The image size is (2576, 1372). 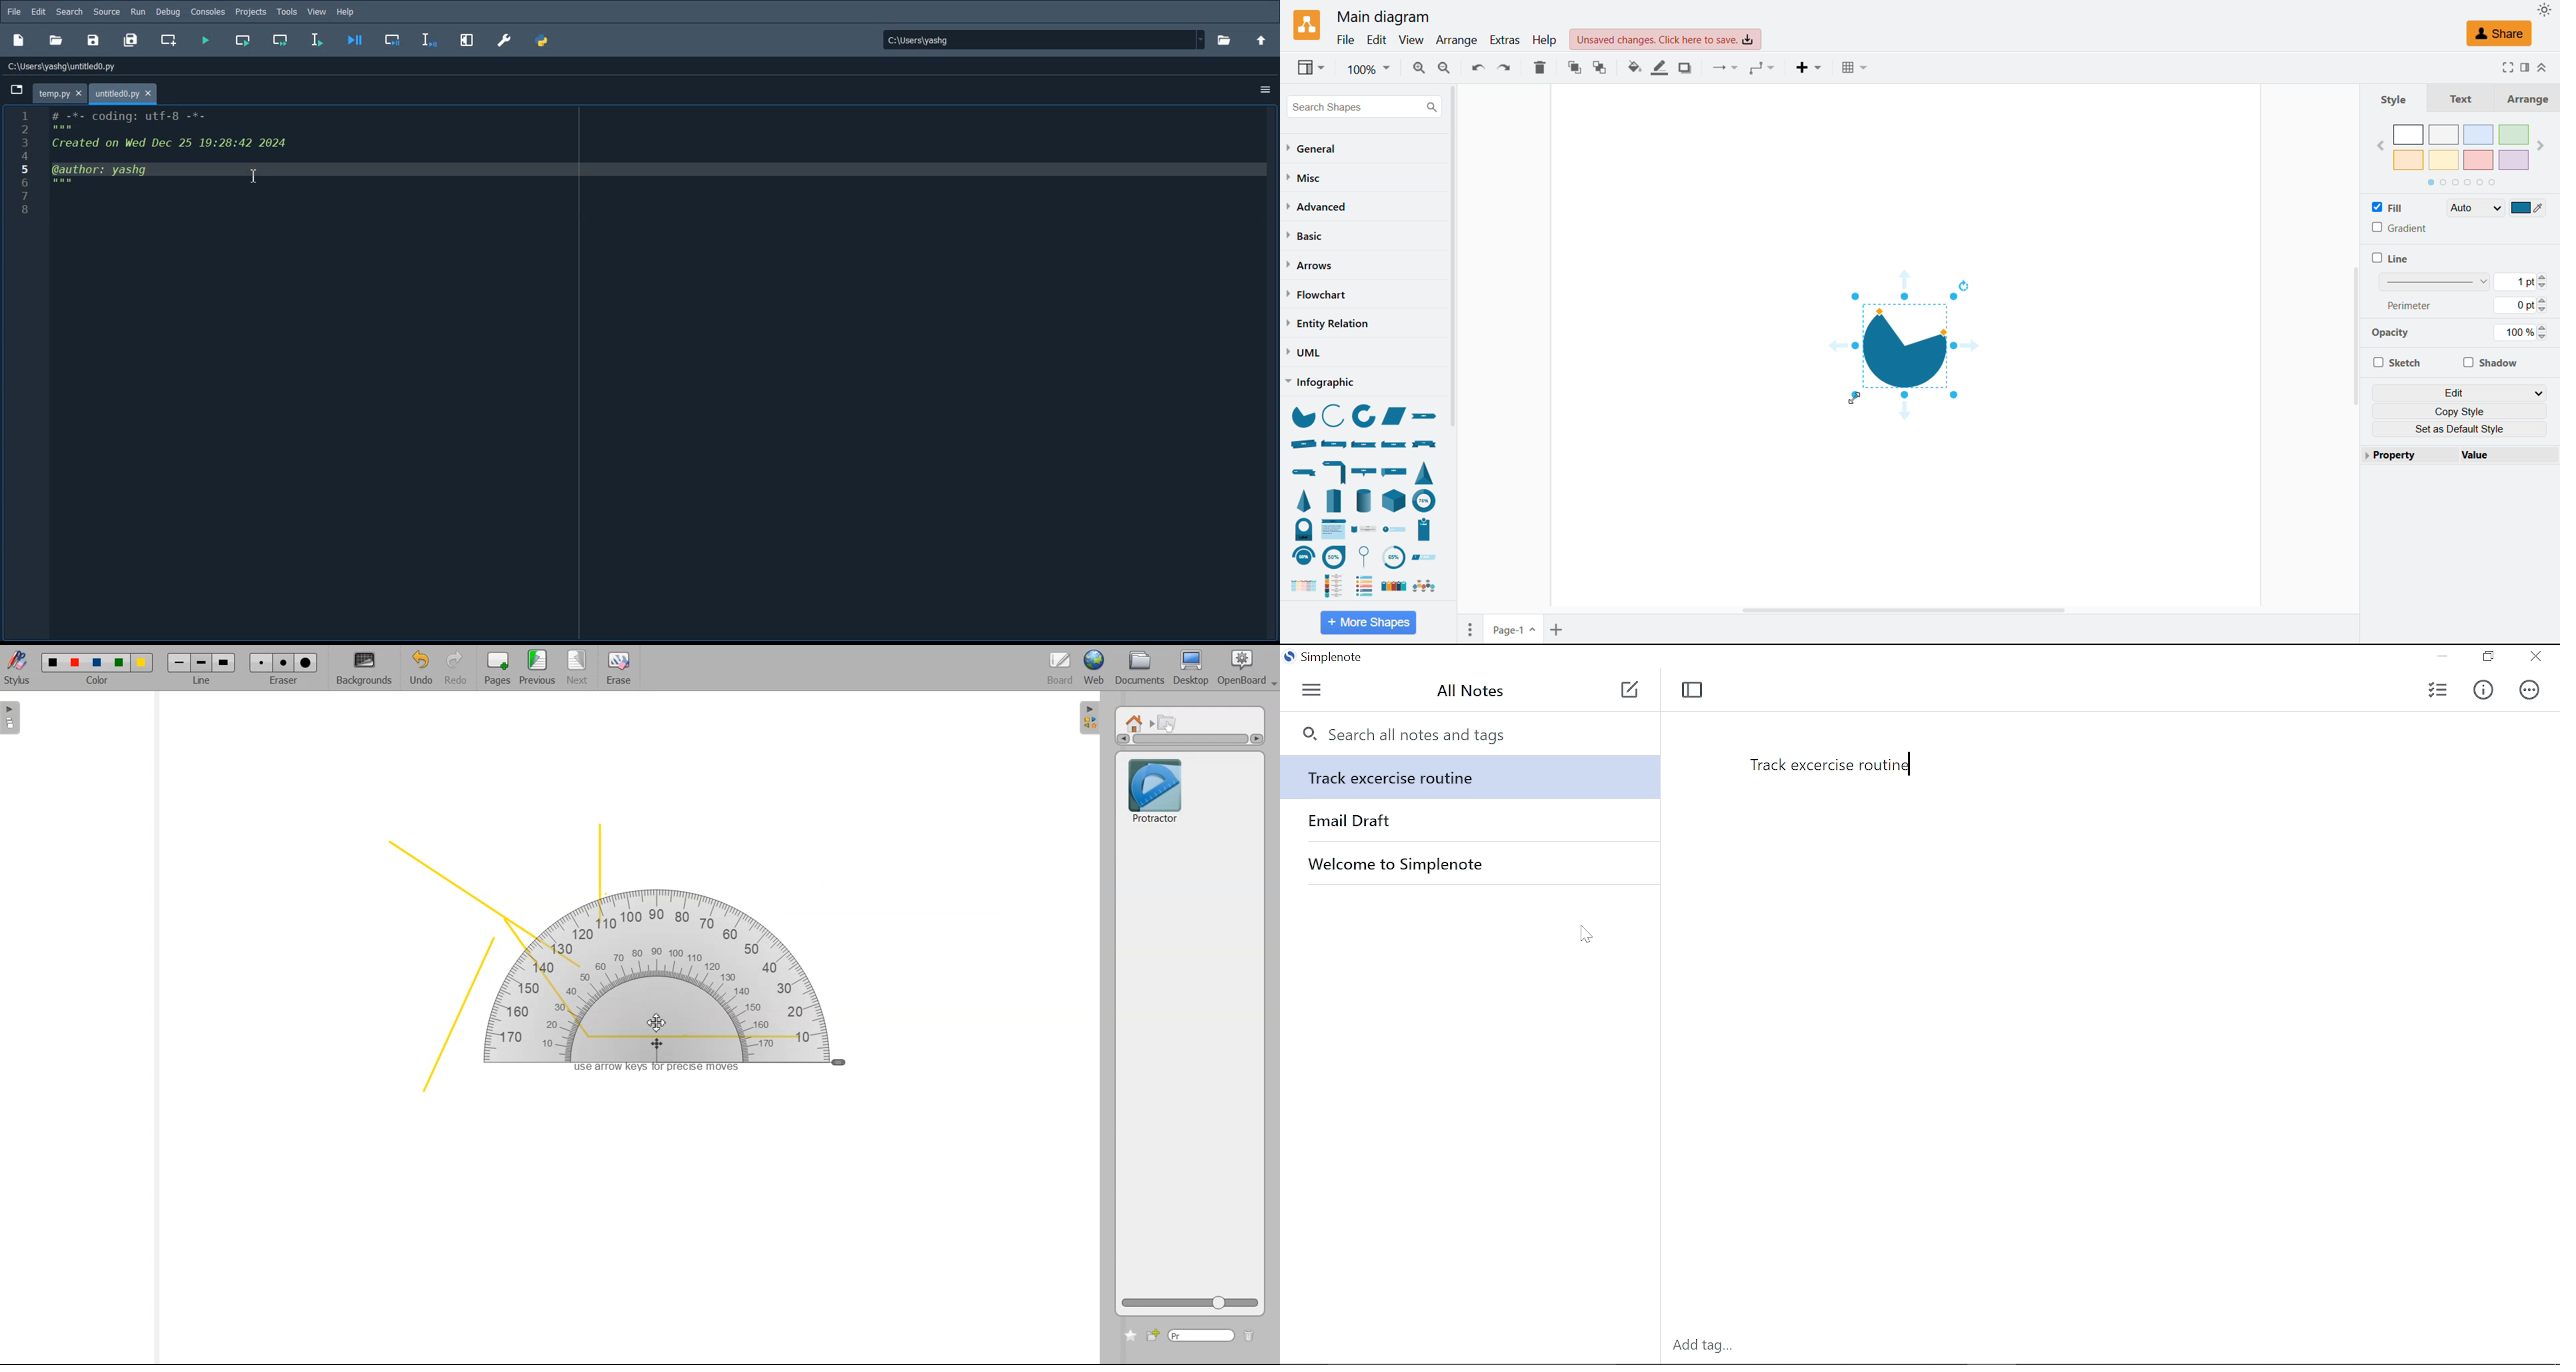 I want to click on circular dial, so click(x=1304, y=529).